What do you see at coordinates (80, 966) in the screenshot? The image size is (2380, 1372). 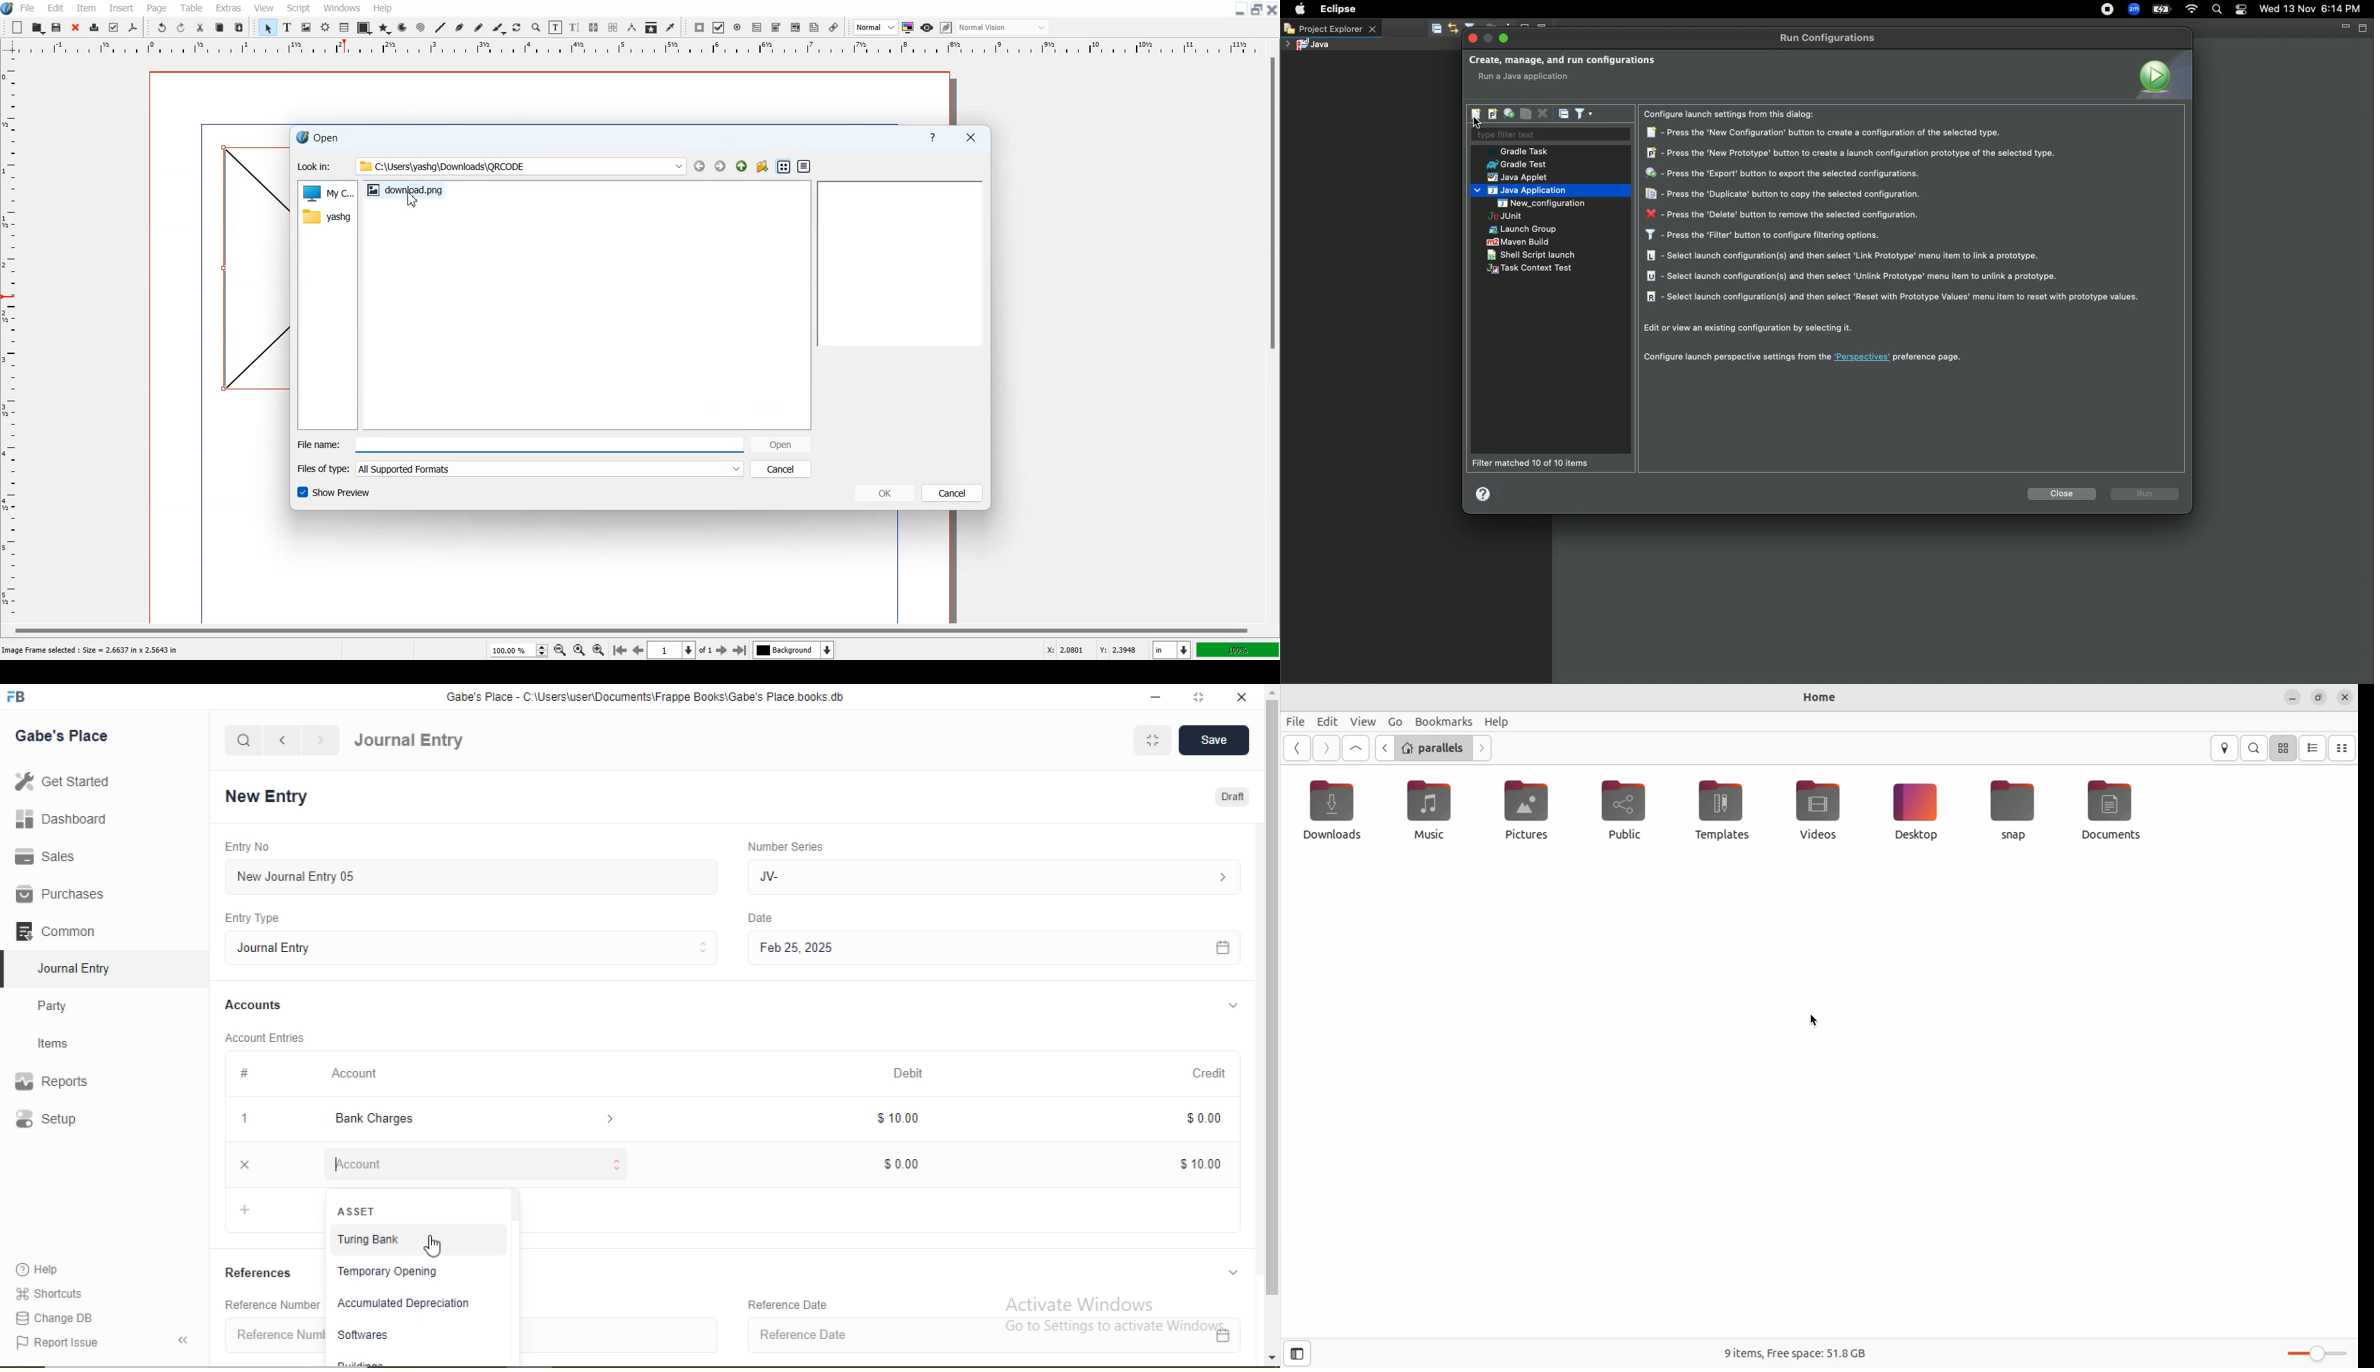 I see `Journal Entry` at bounding box center [80, 966].